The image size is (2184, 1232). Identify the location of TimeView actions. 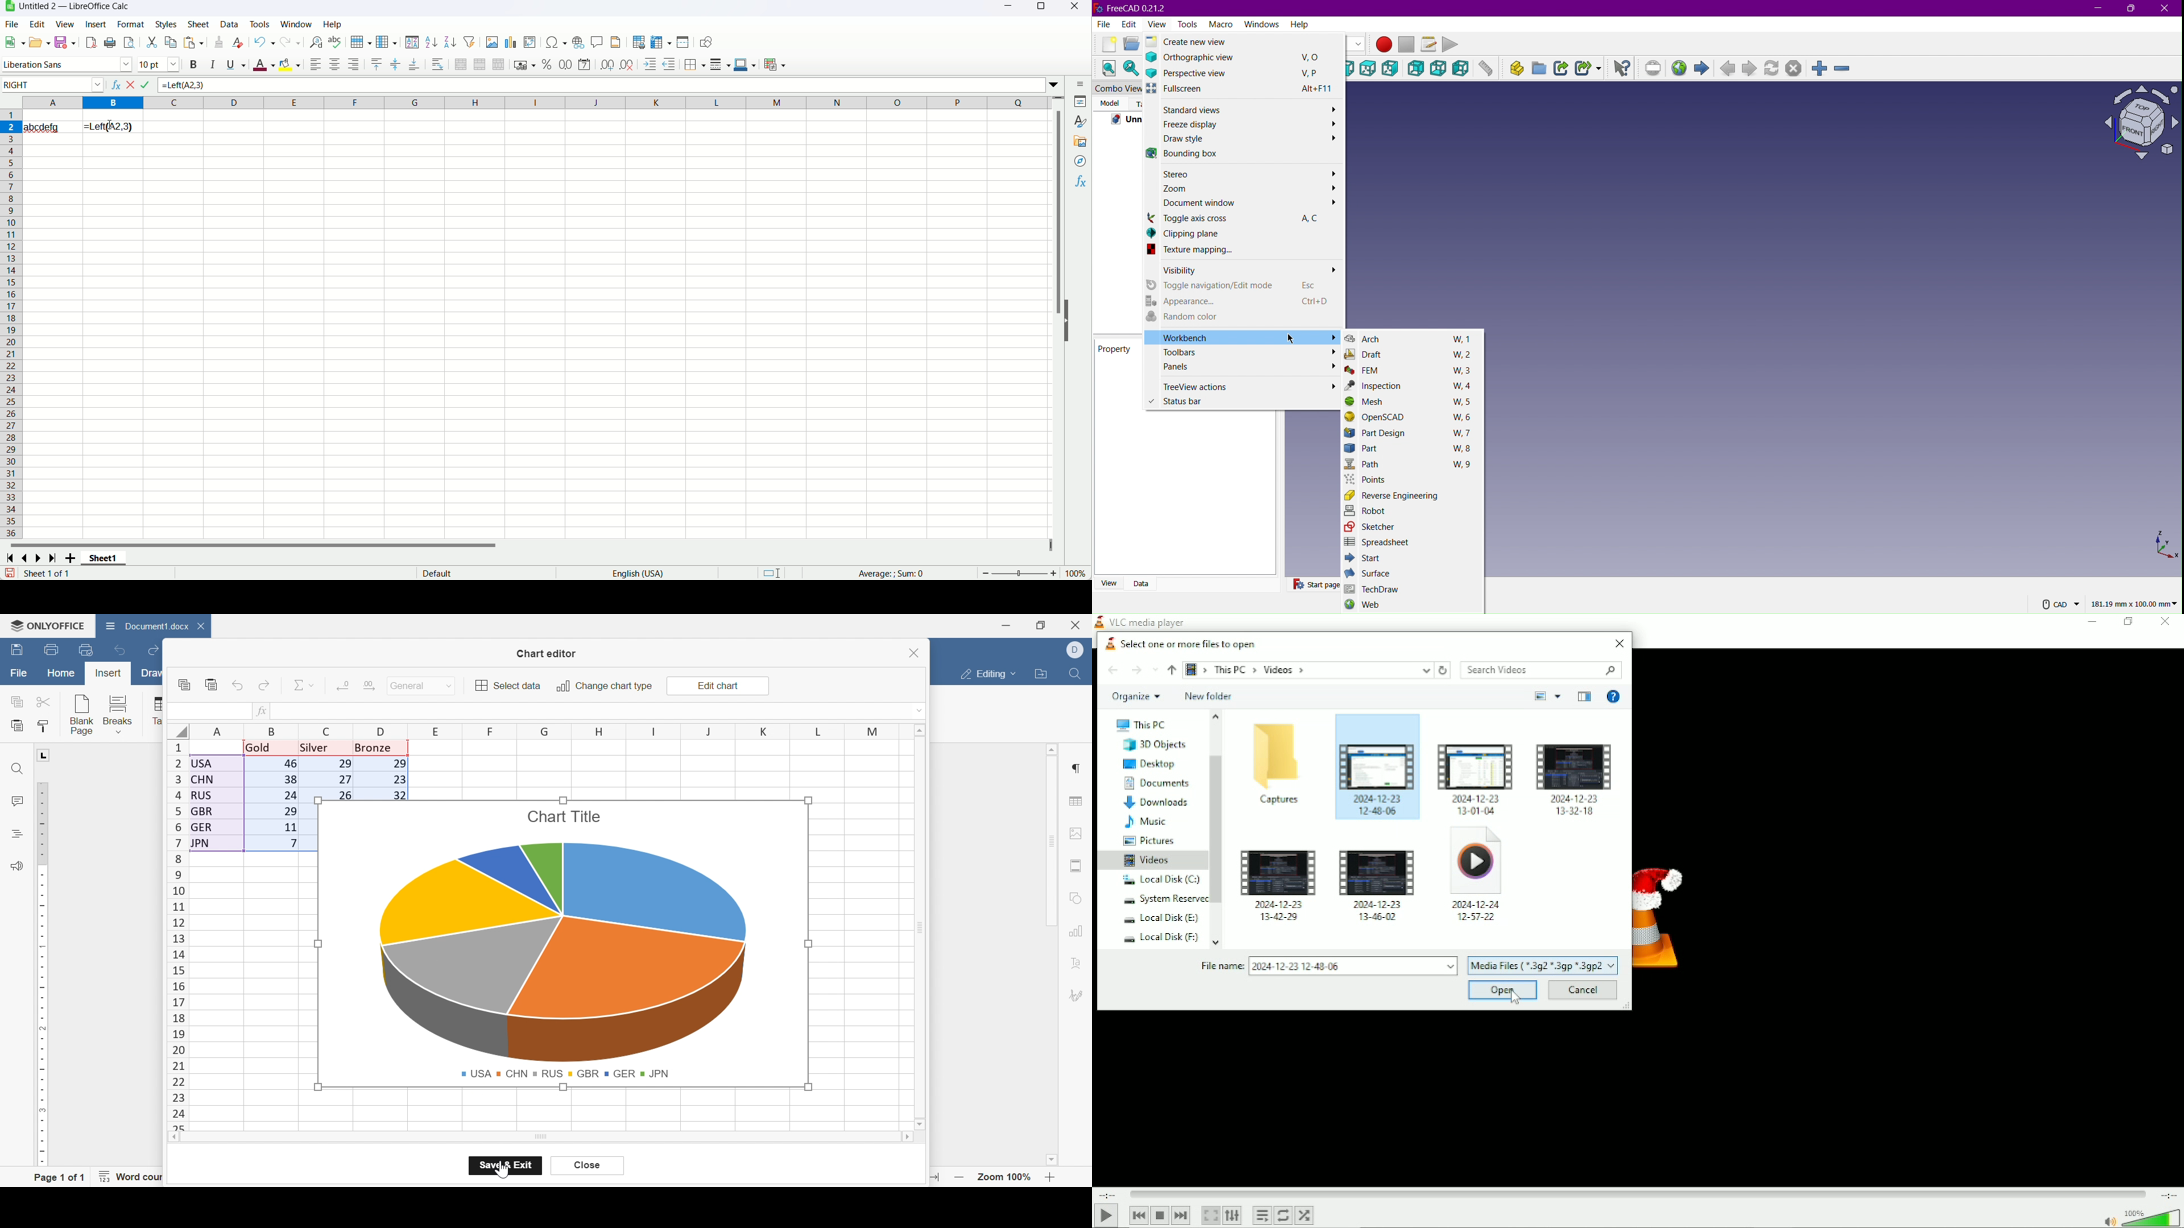
(1244, 383).